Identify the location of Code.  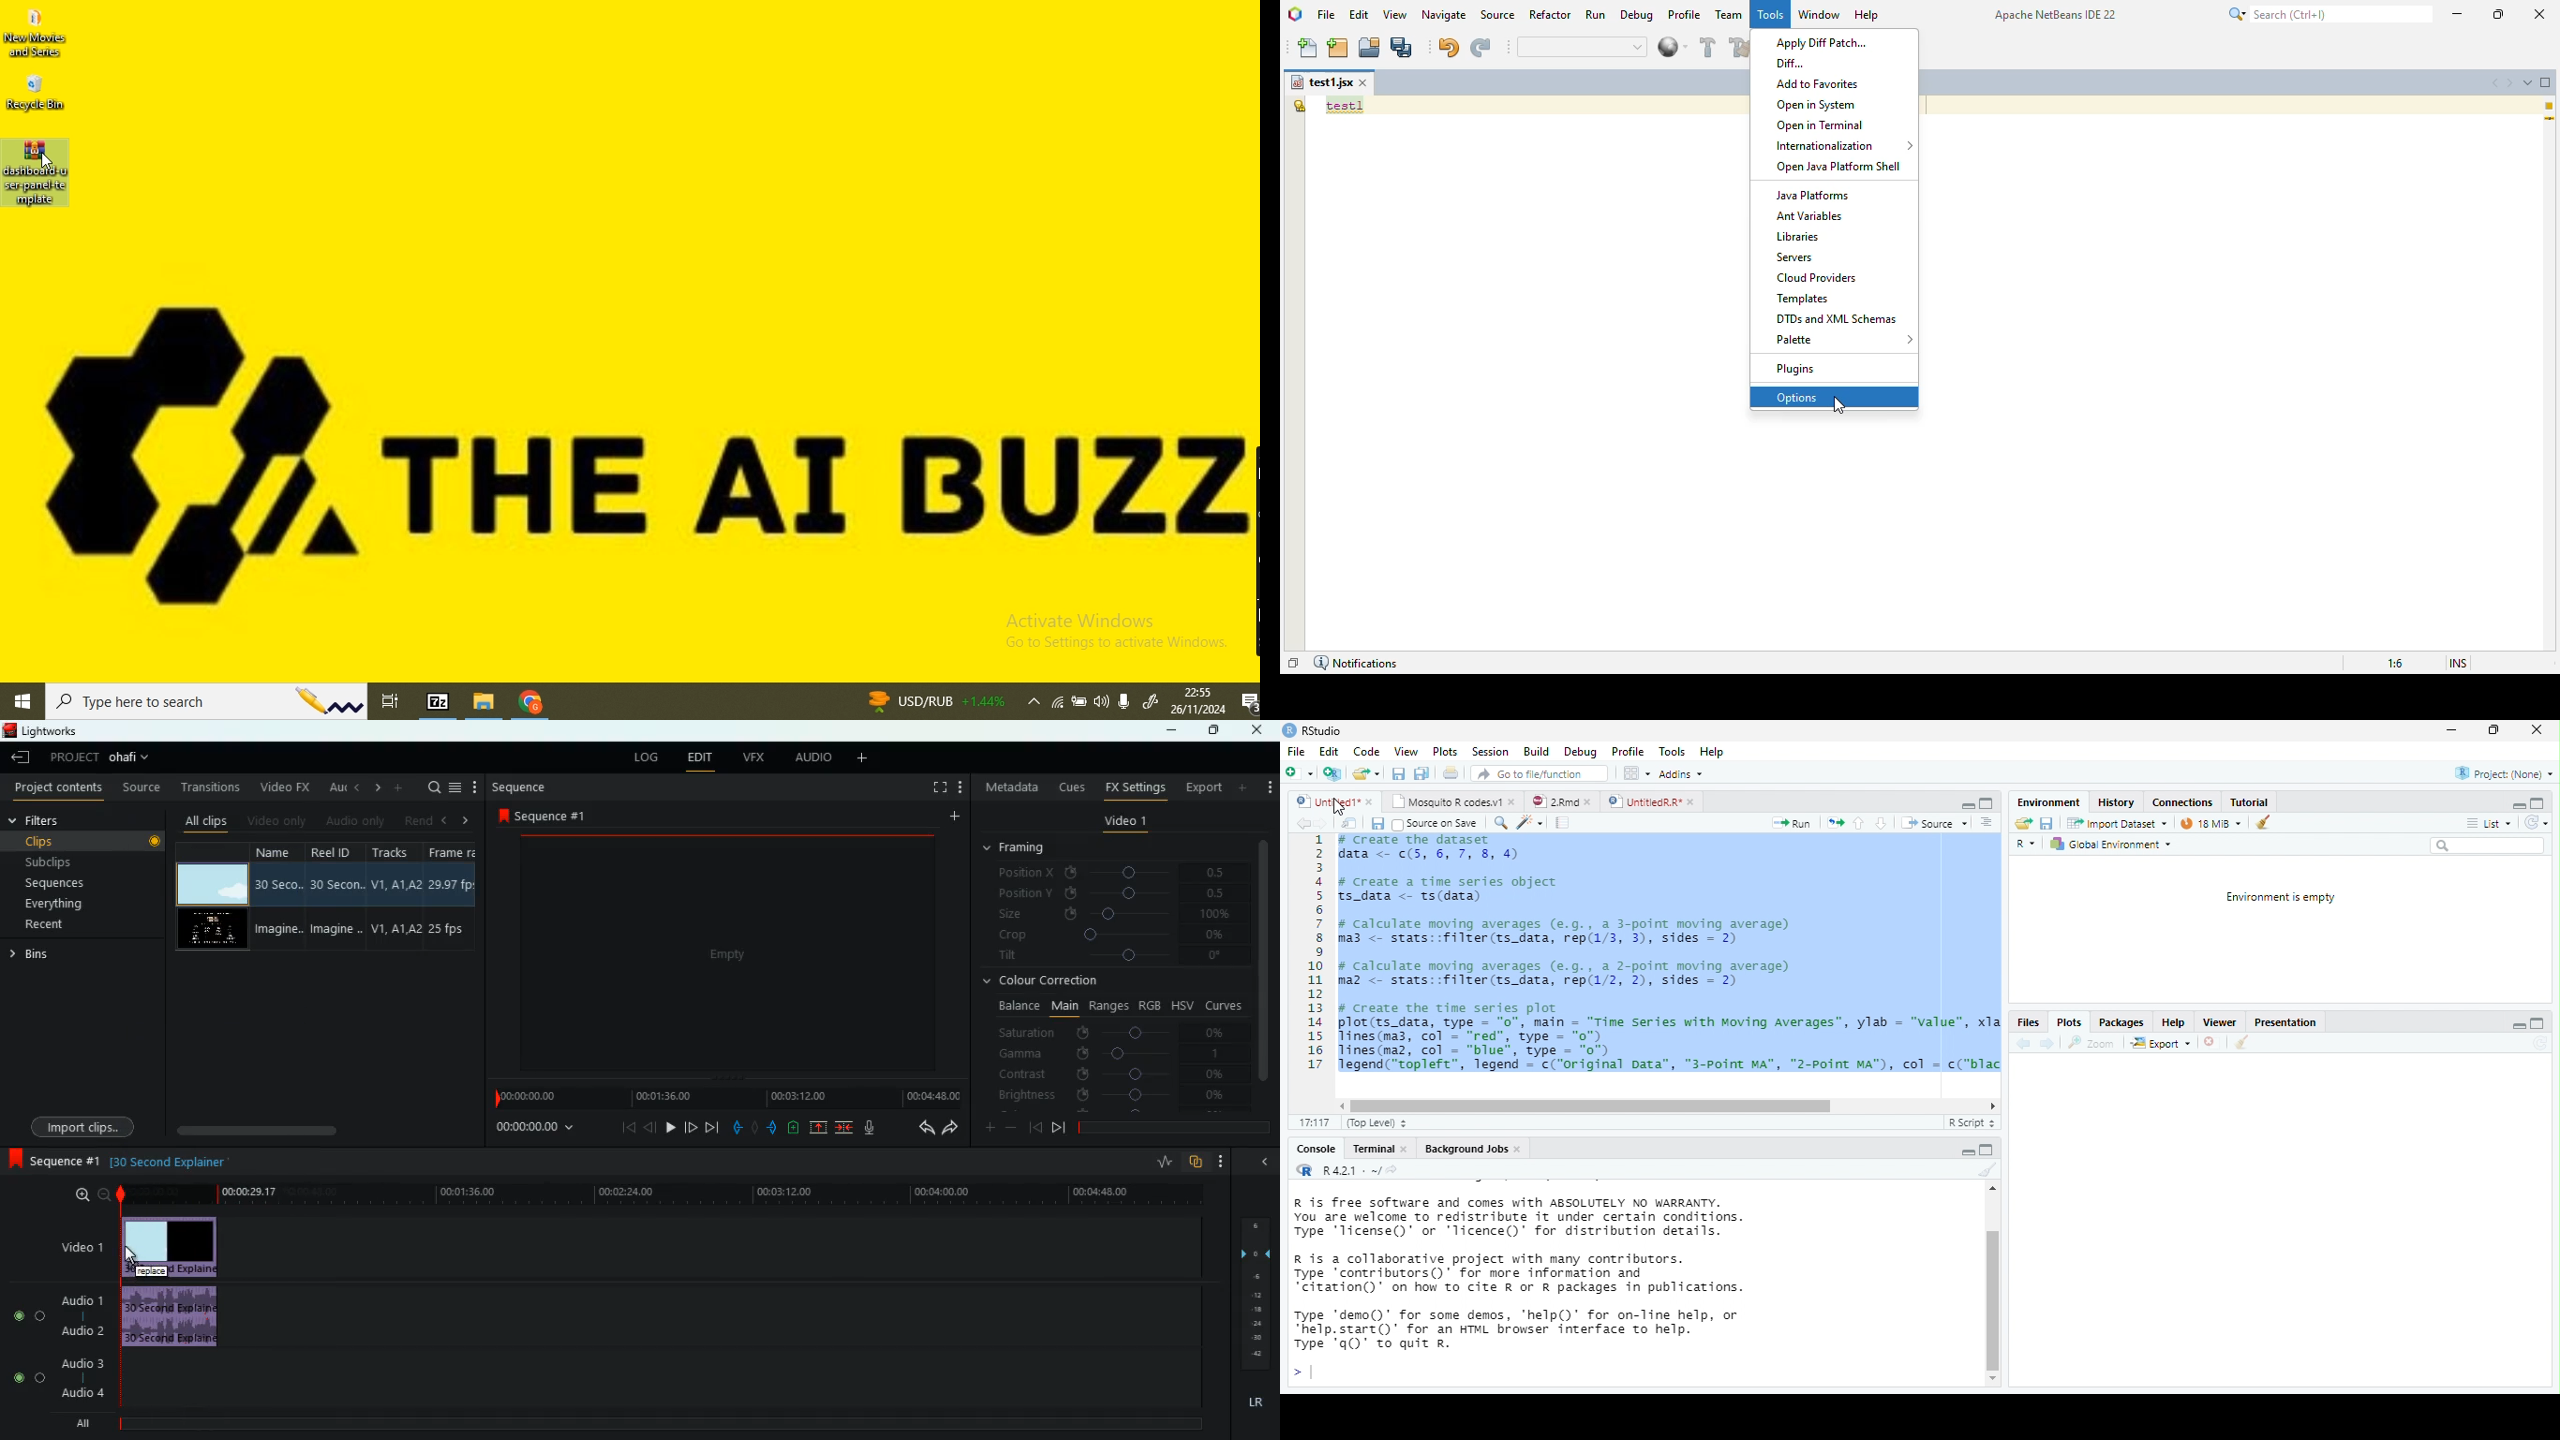
(1367, 751).